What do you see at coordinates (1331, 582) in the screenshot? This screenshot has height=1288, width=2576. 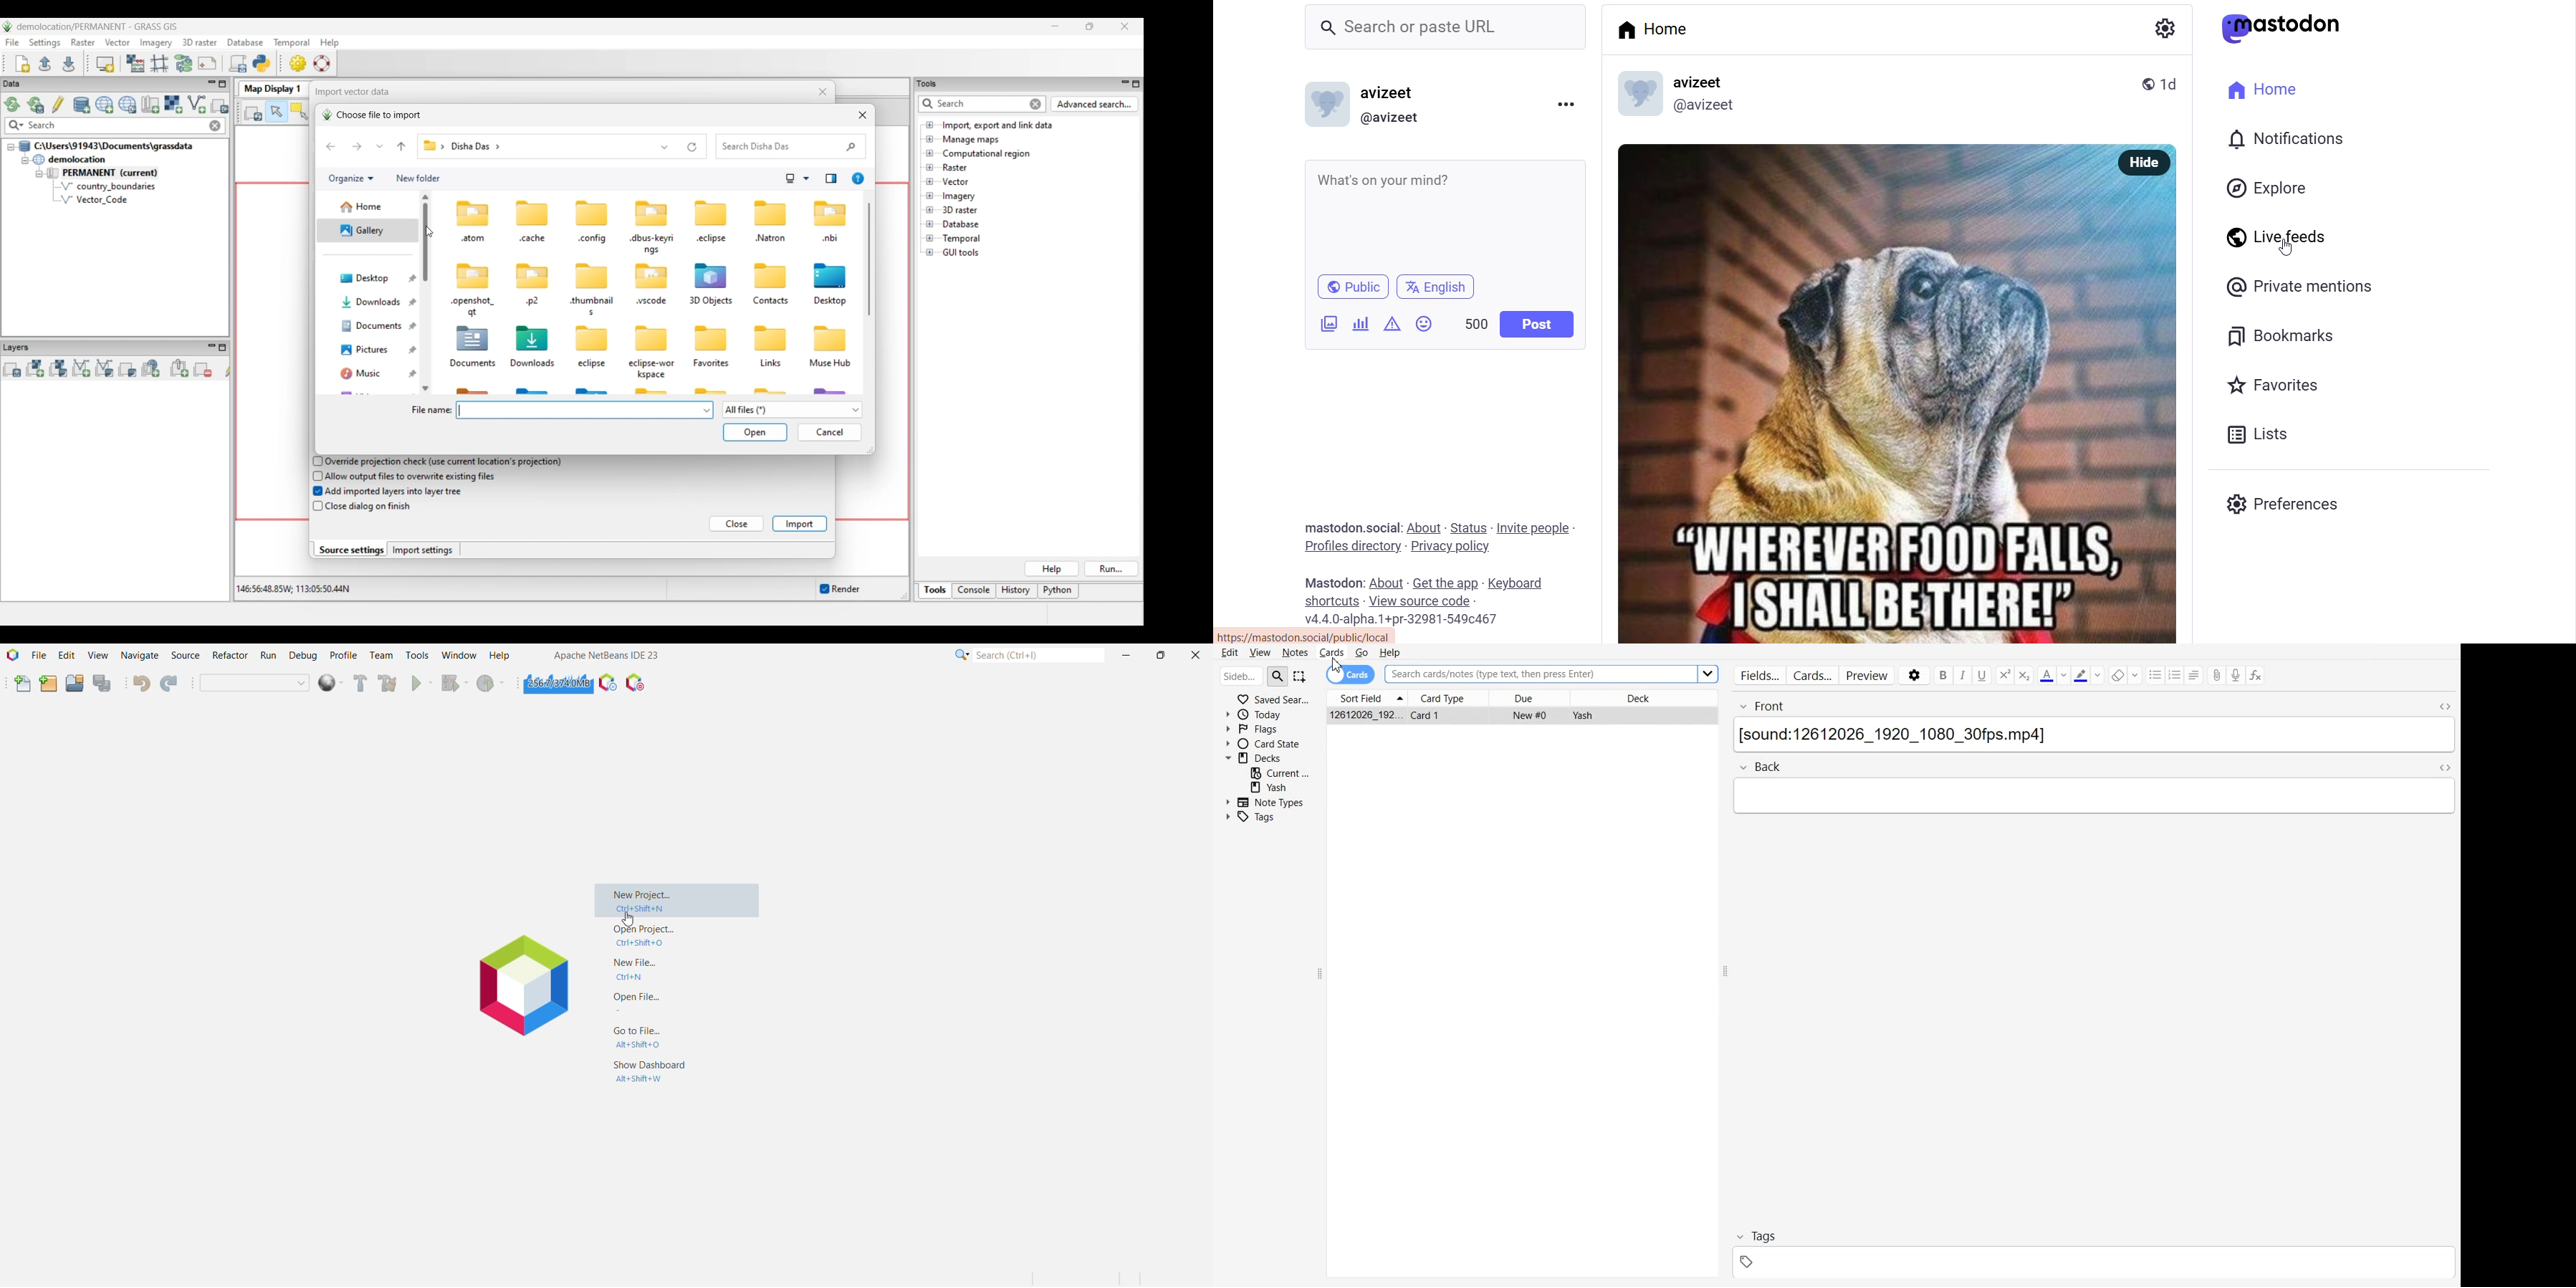 I see `mastodon` at bounding box center [1331, 582].